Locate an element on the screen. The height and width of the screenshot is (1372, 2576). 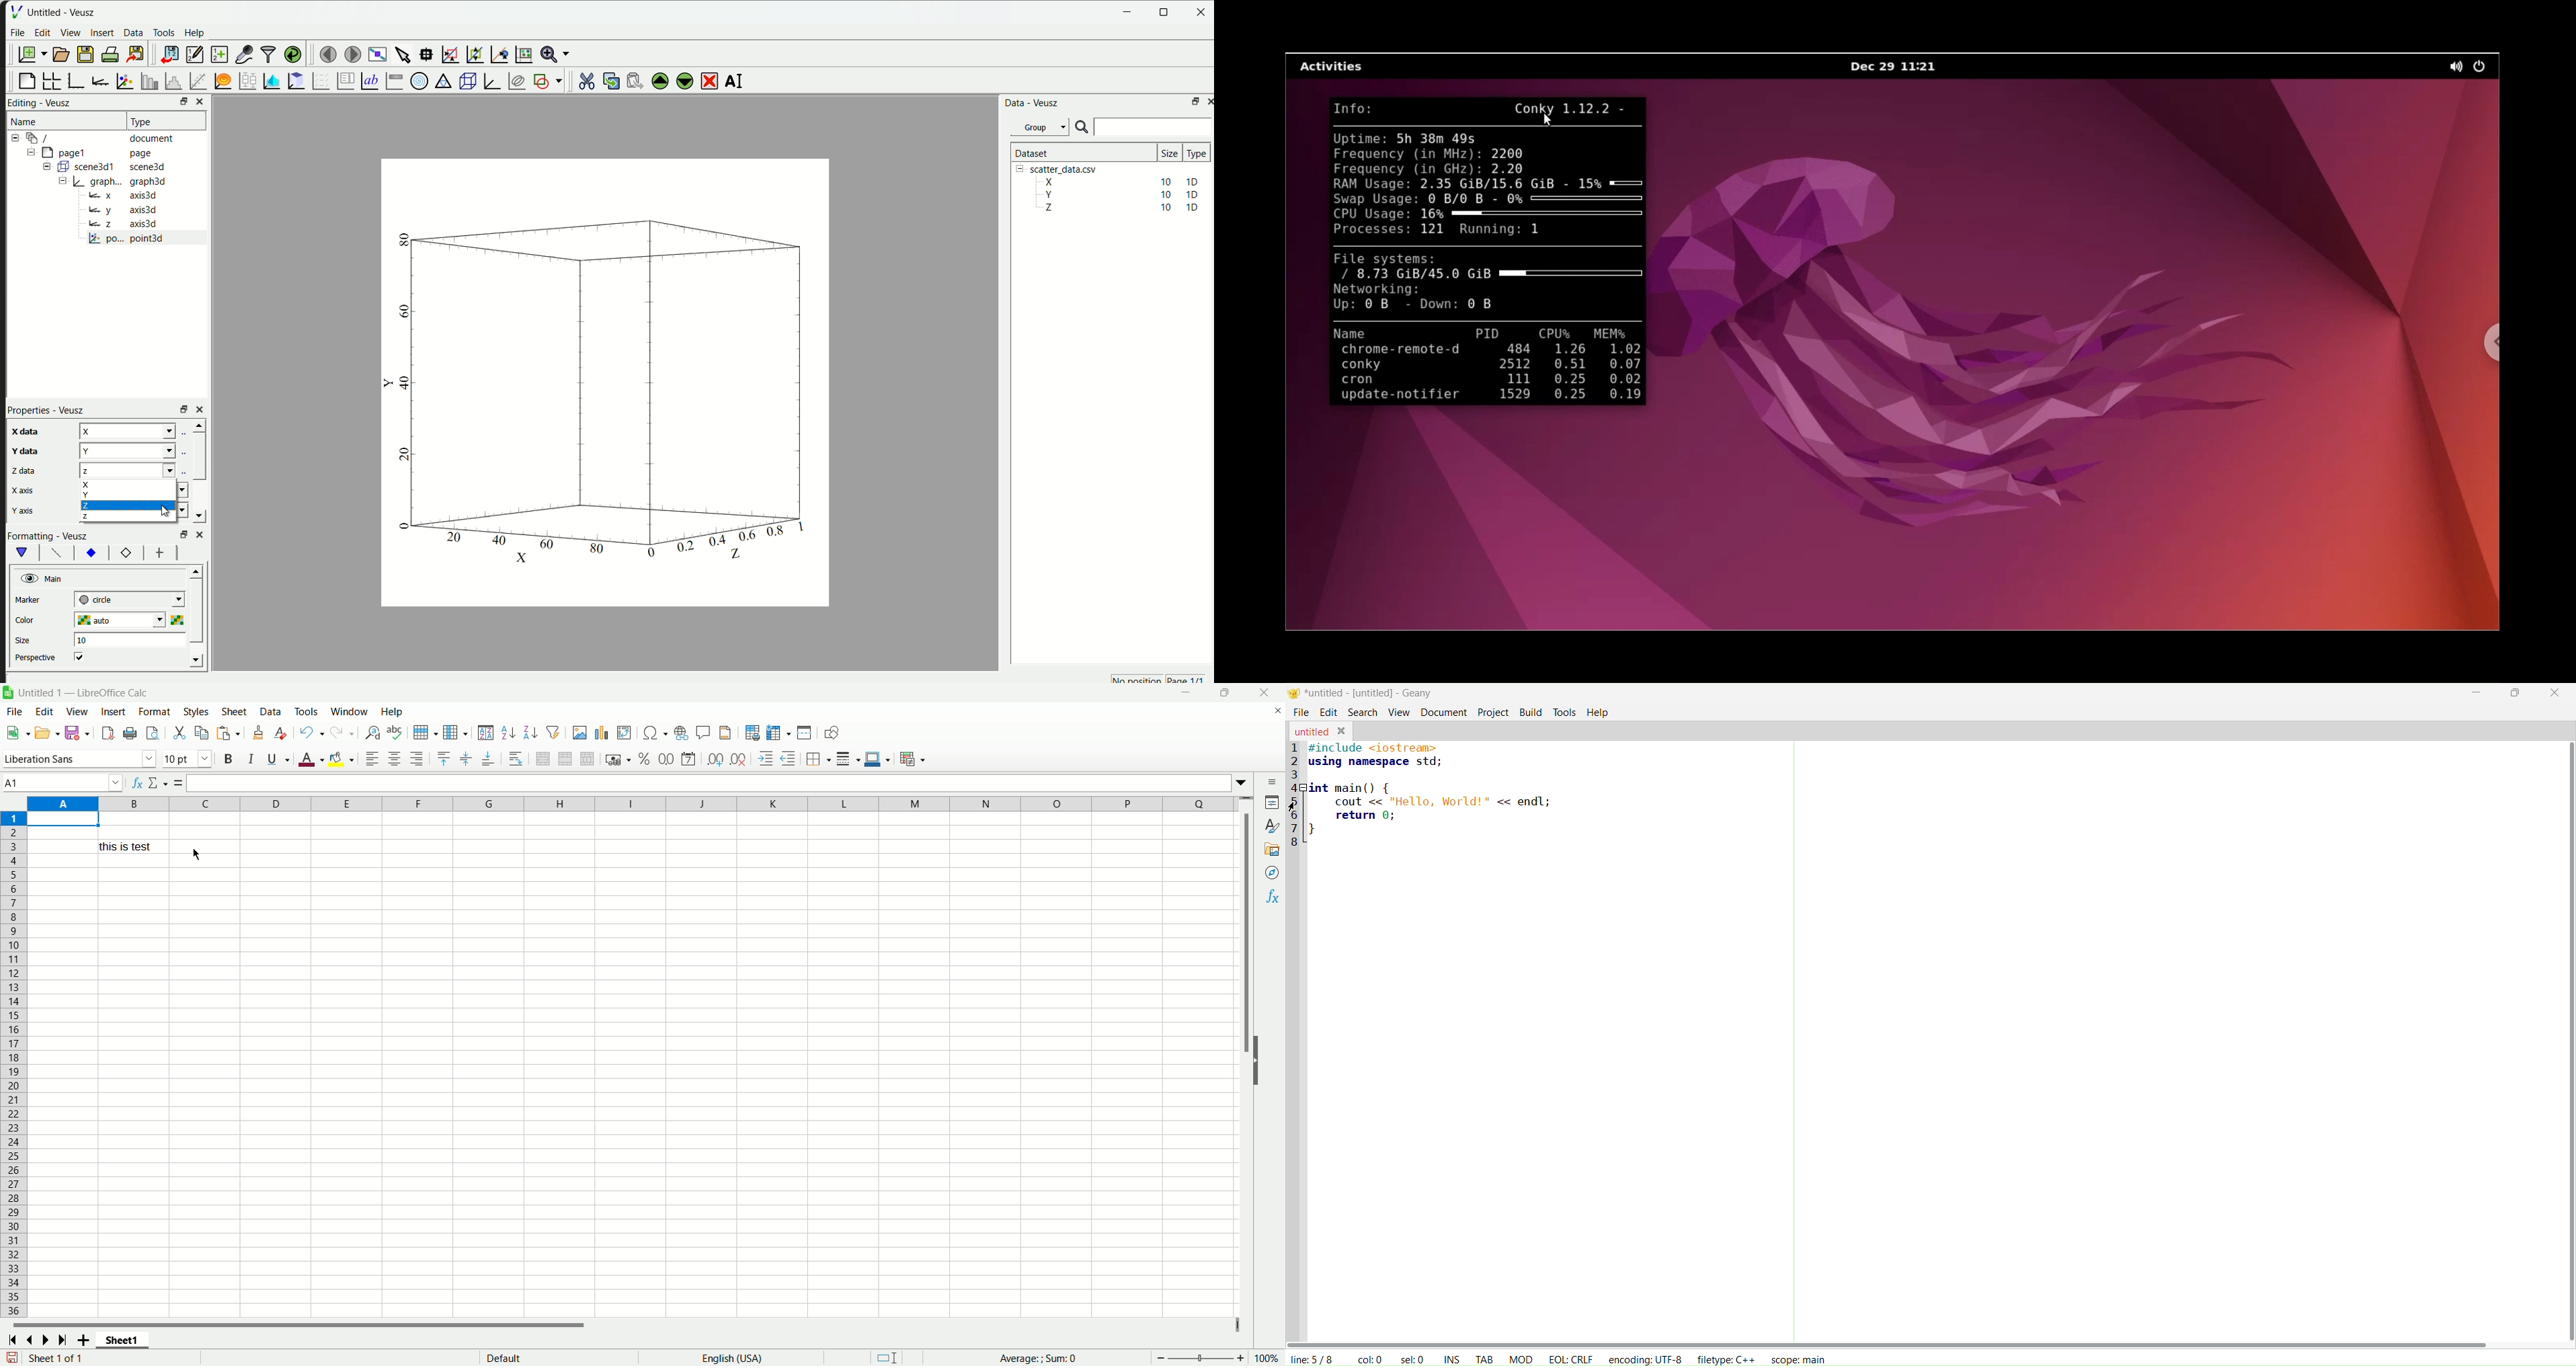
Maximize is located at coordinates (1225, 693).